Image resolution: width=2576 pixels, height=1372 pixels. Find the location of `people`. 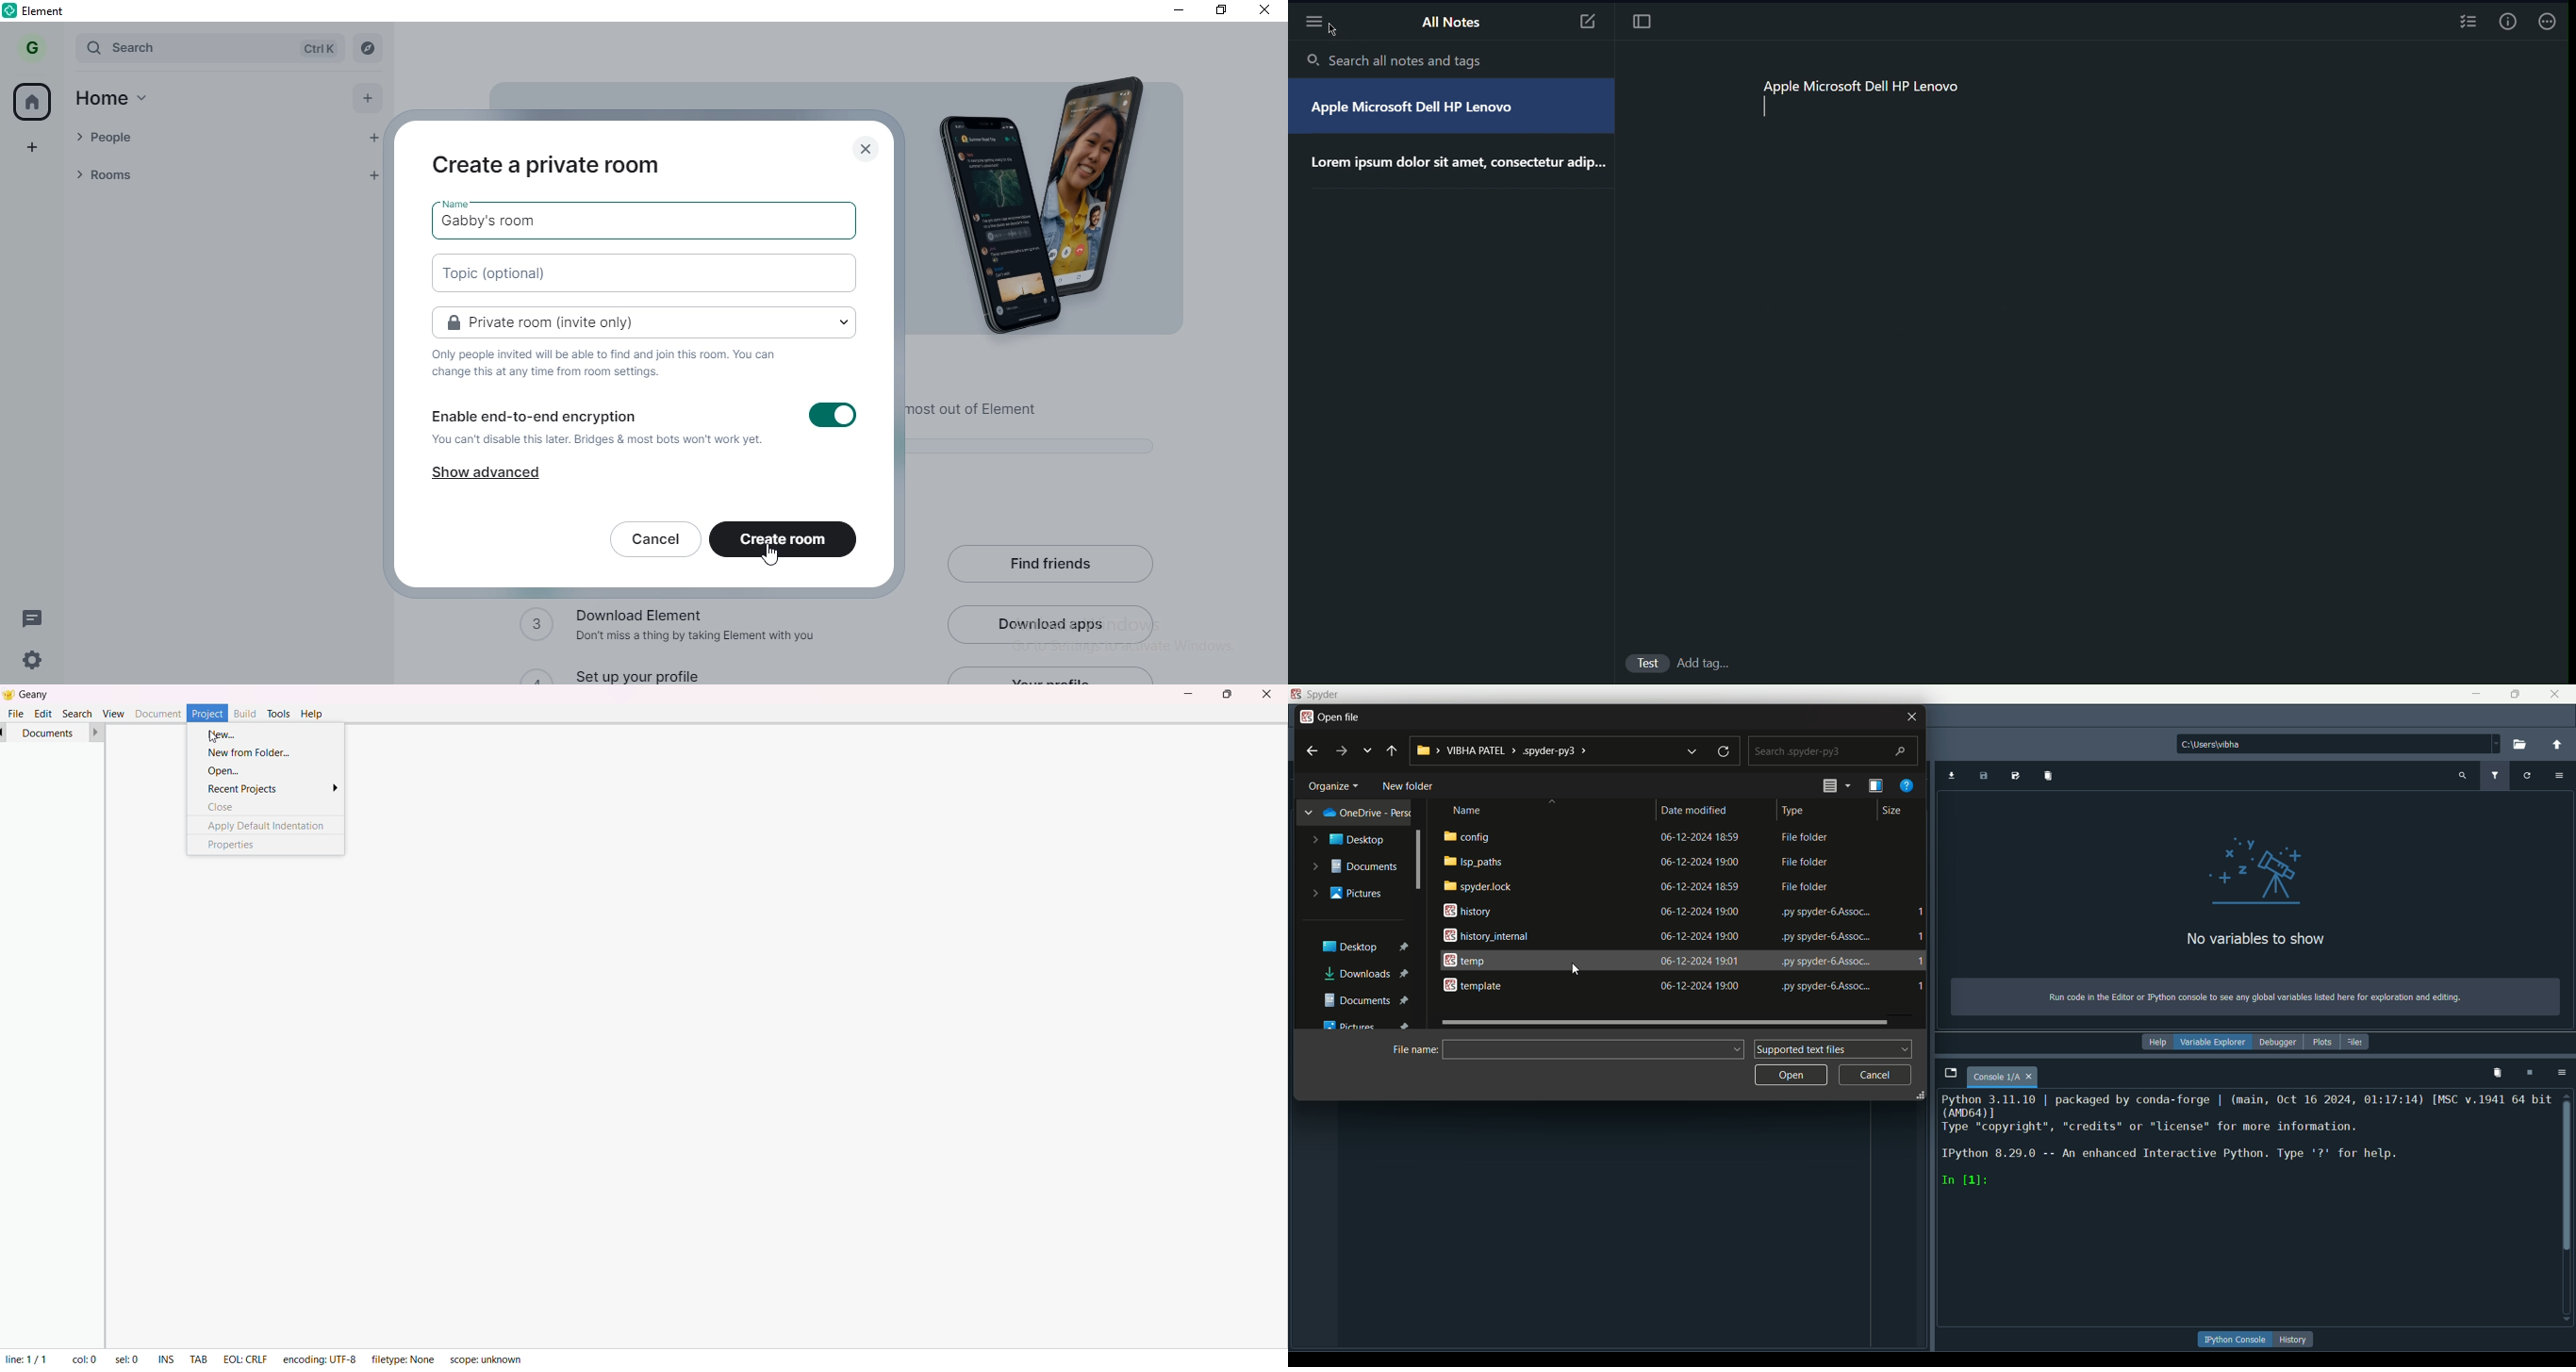

people is located at coordinates (208, 140).